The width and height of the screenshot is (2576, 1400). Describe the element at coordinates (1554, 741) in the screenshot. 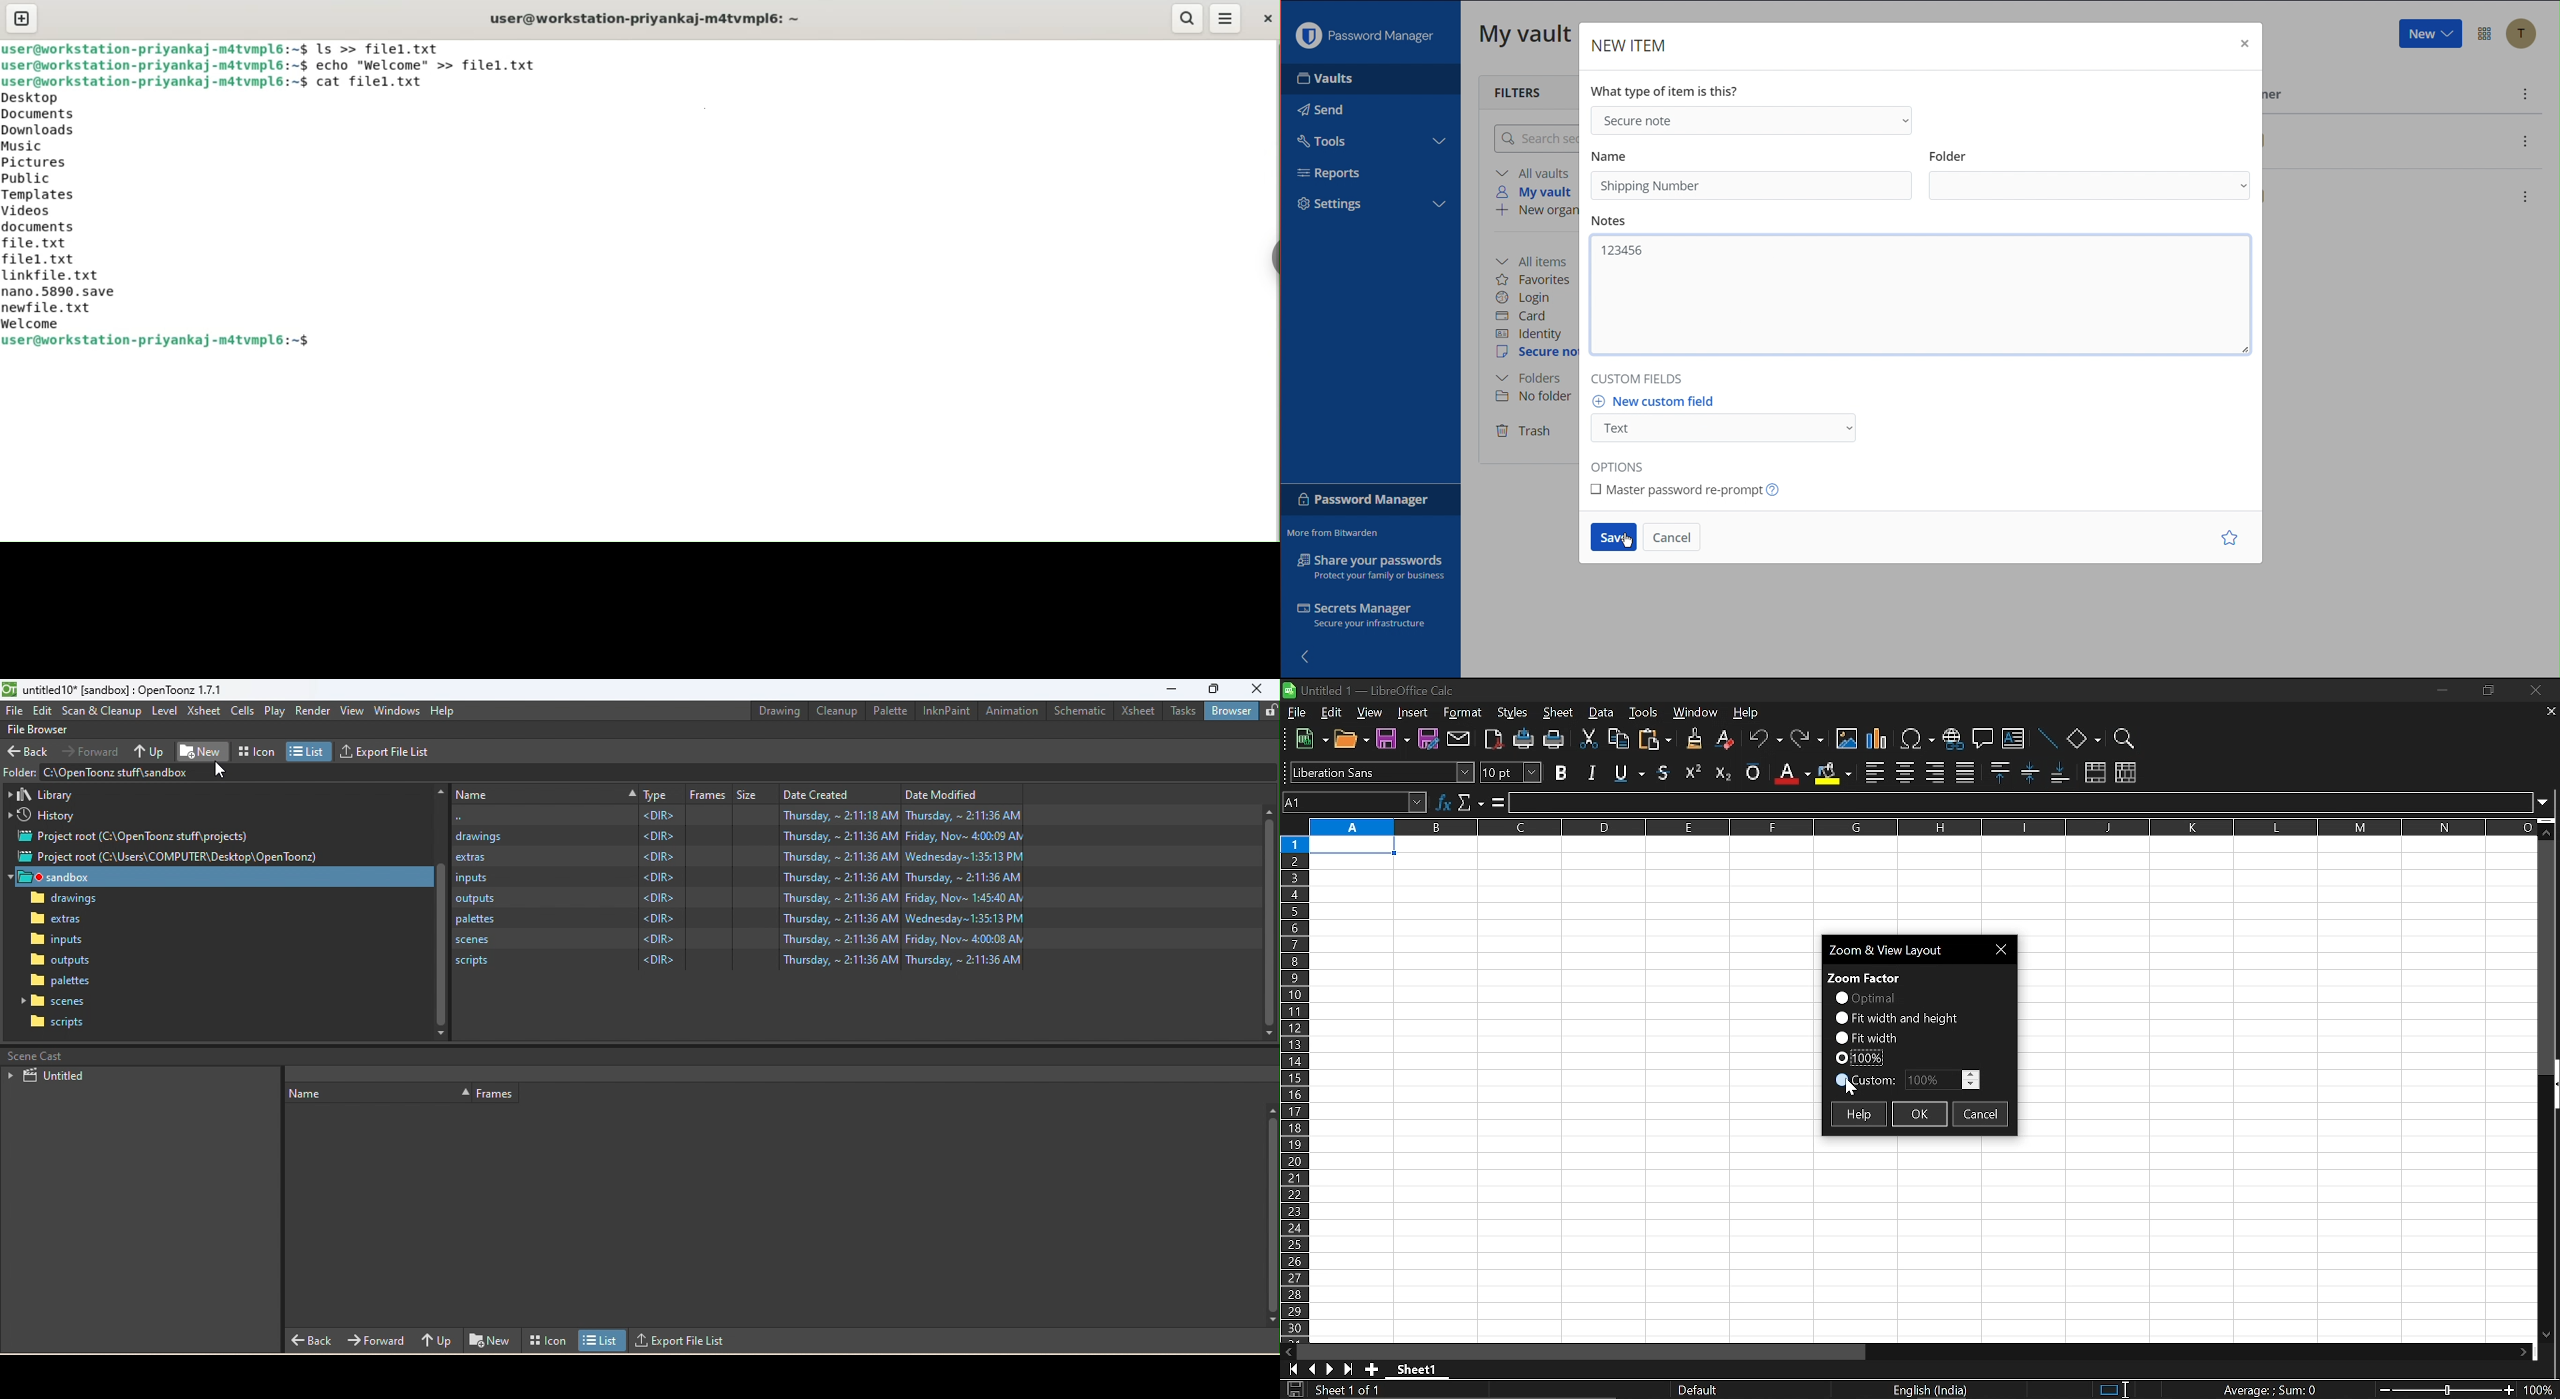

I see `print` at that location.